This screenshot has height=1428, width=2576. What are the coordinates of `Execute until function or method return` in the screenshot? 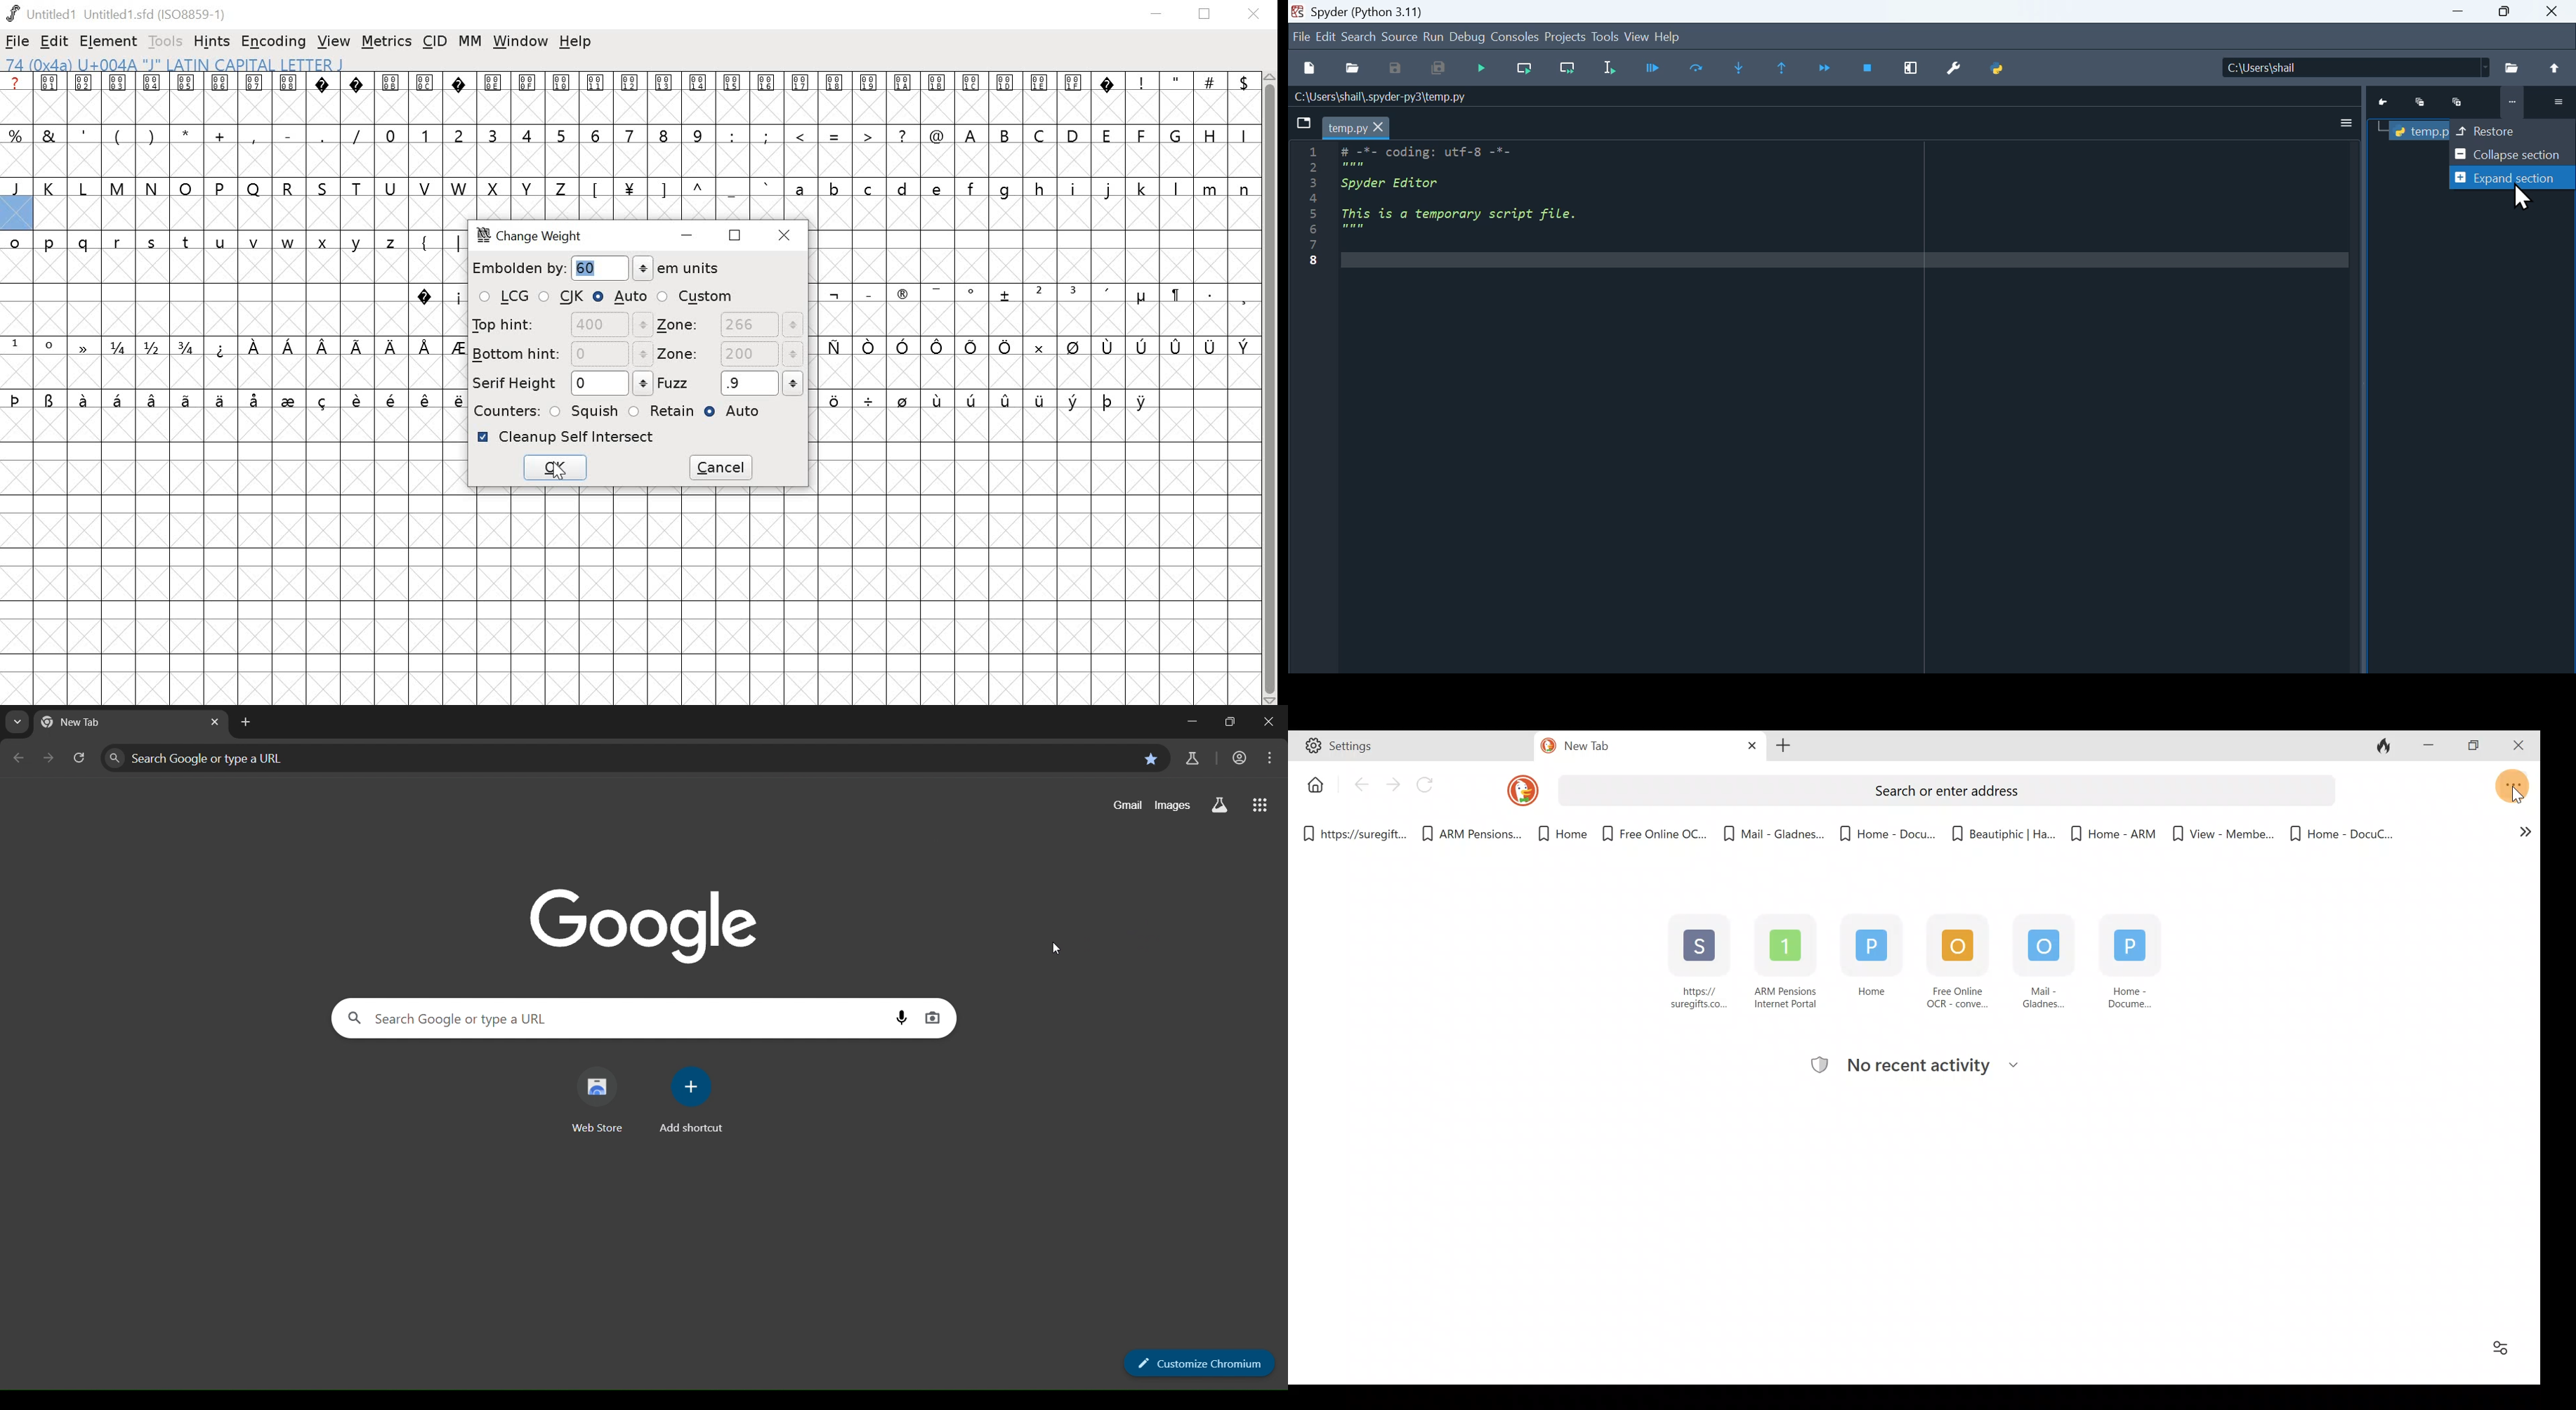 It's located at (1783, 69).